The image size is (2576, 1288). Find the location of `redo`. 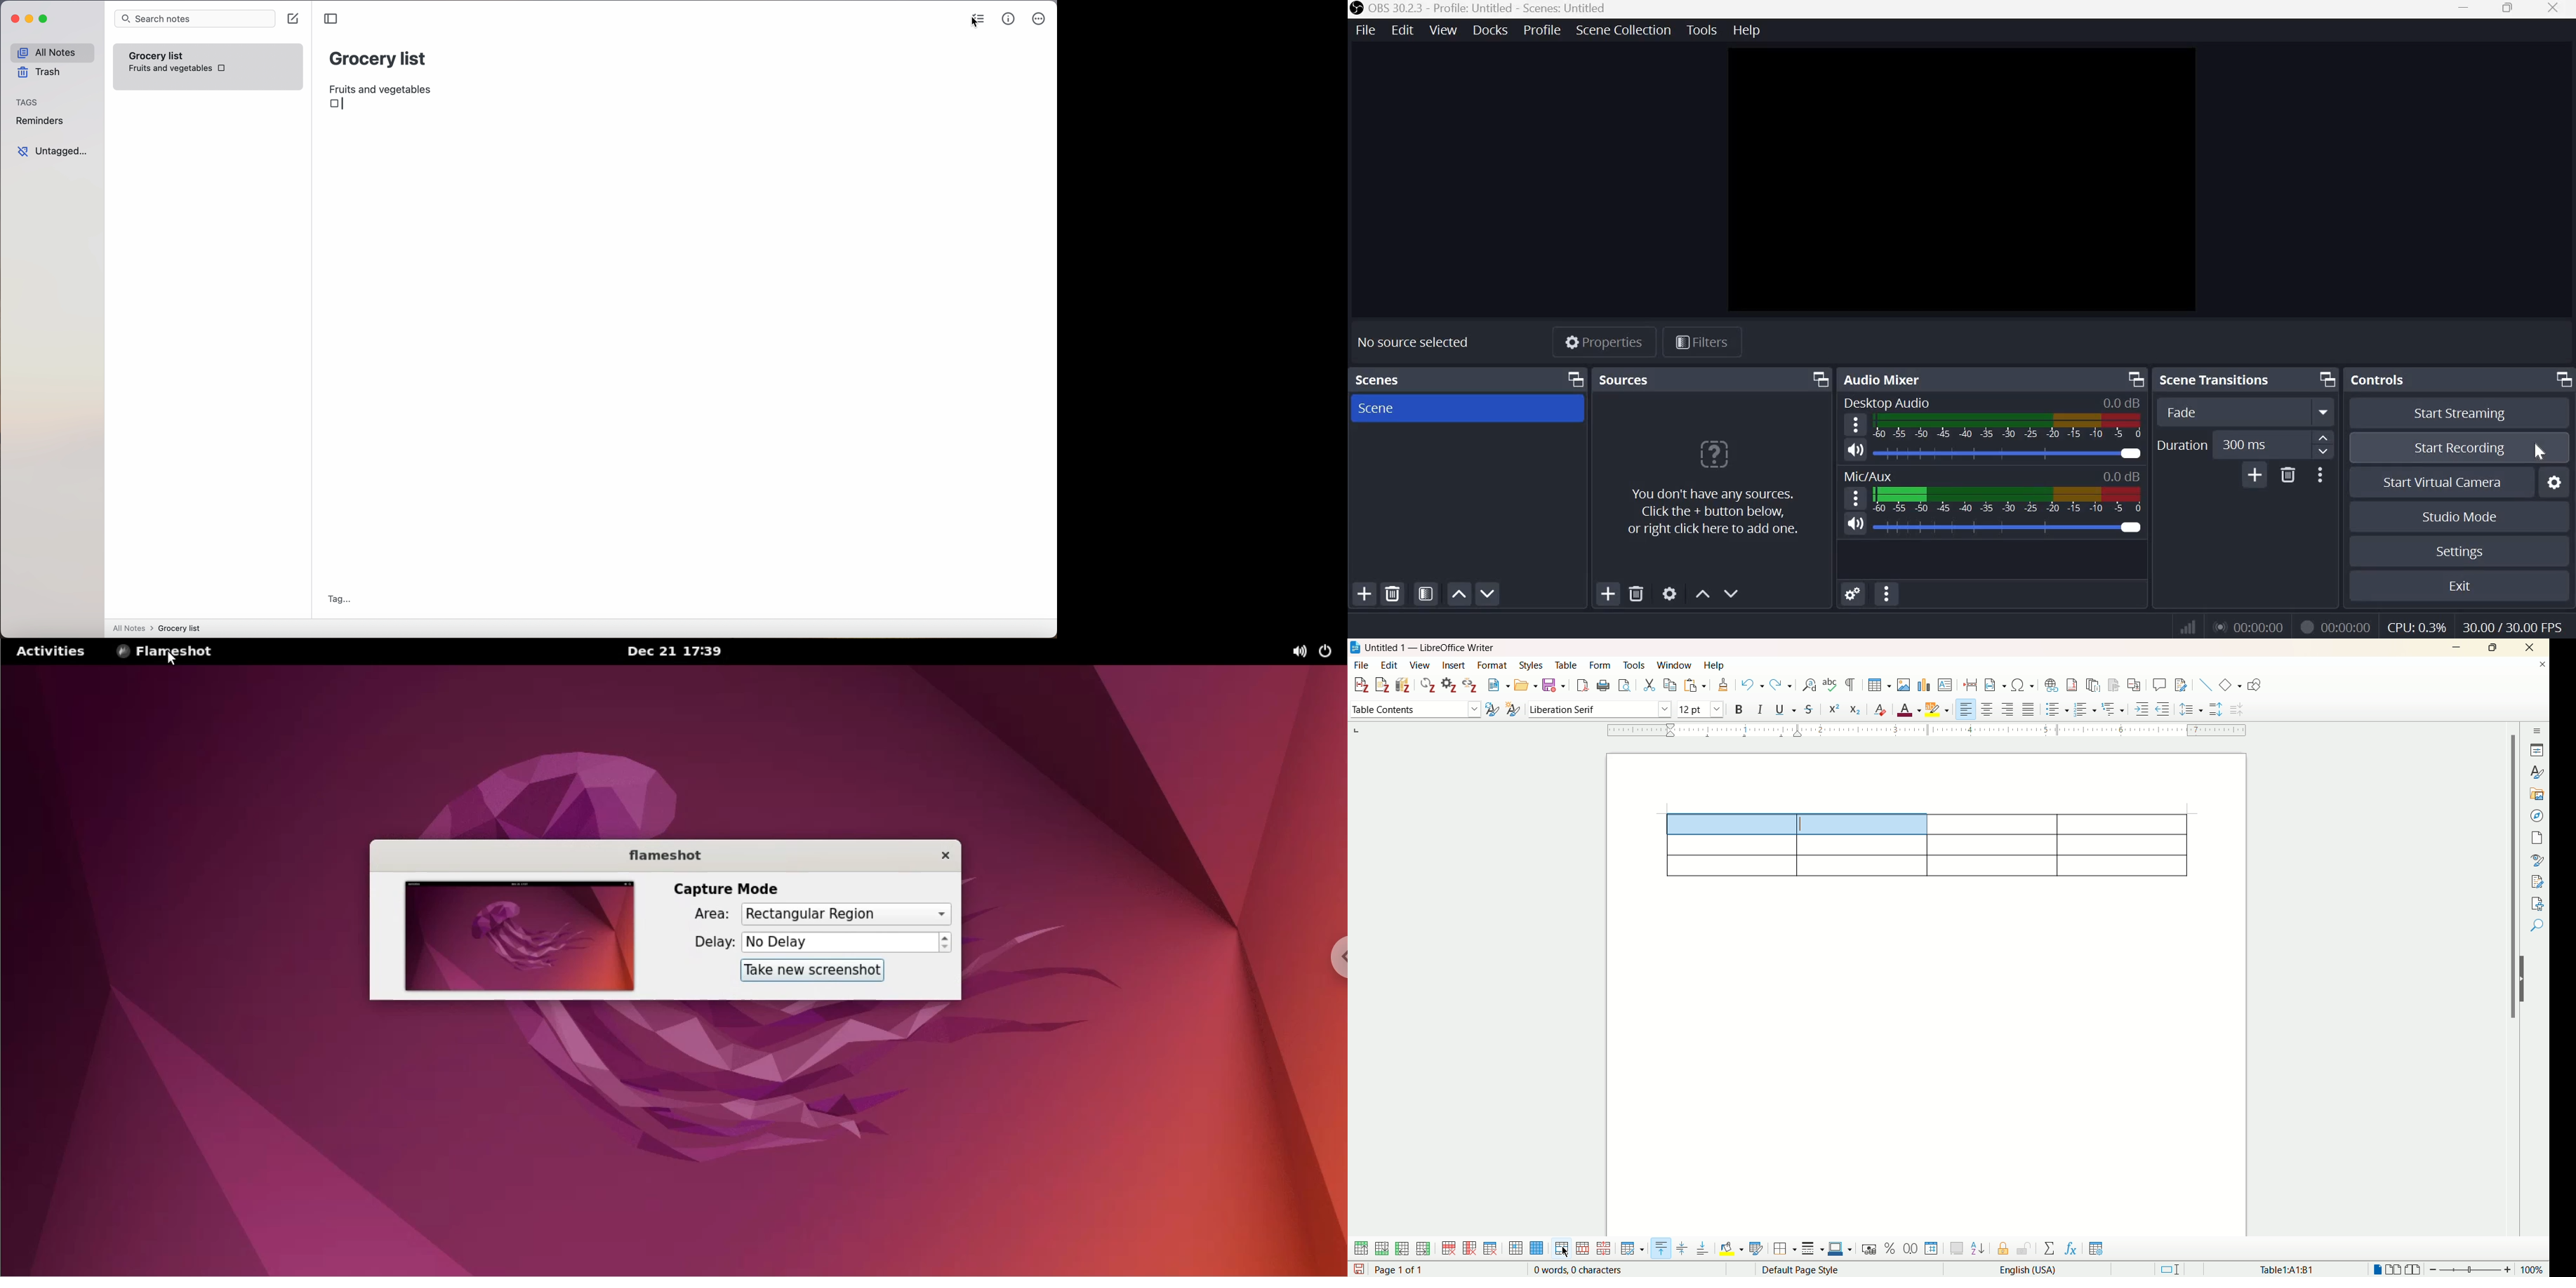

redo is located at coordinates (1780, 685).